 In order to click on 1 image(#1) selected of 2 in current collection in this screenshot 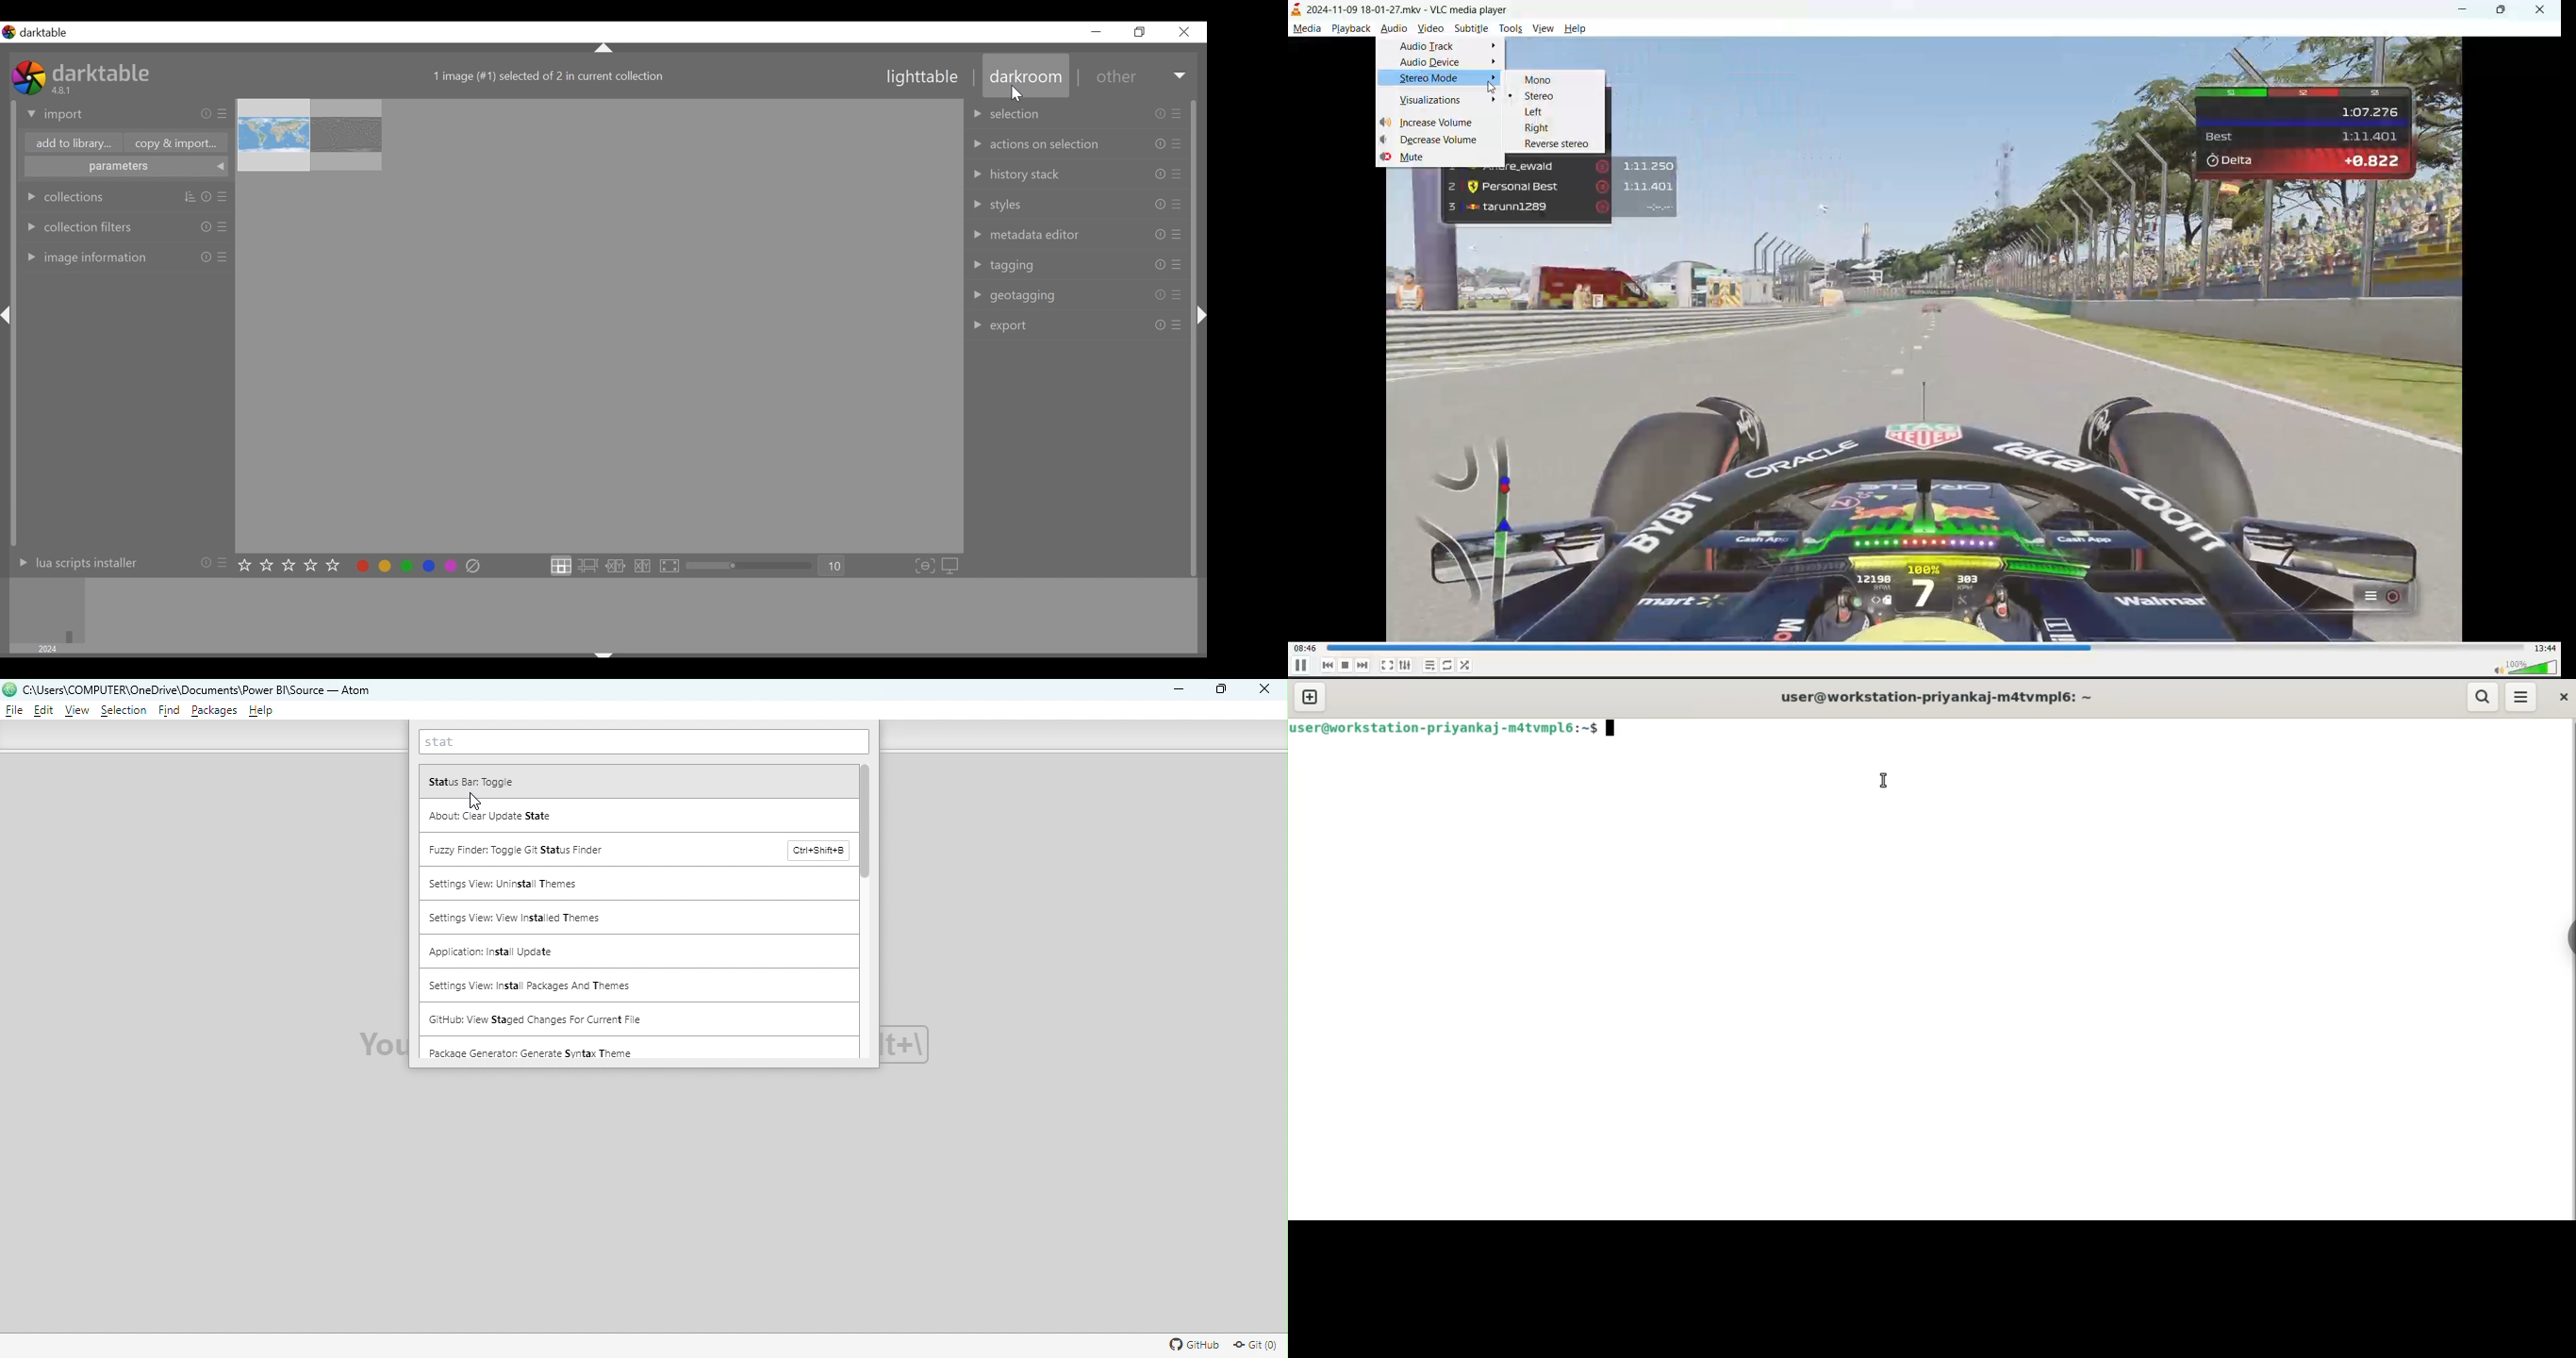, I will do `click(548, 77)`.